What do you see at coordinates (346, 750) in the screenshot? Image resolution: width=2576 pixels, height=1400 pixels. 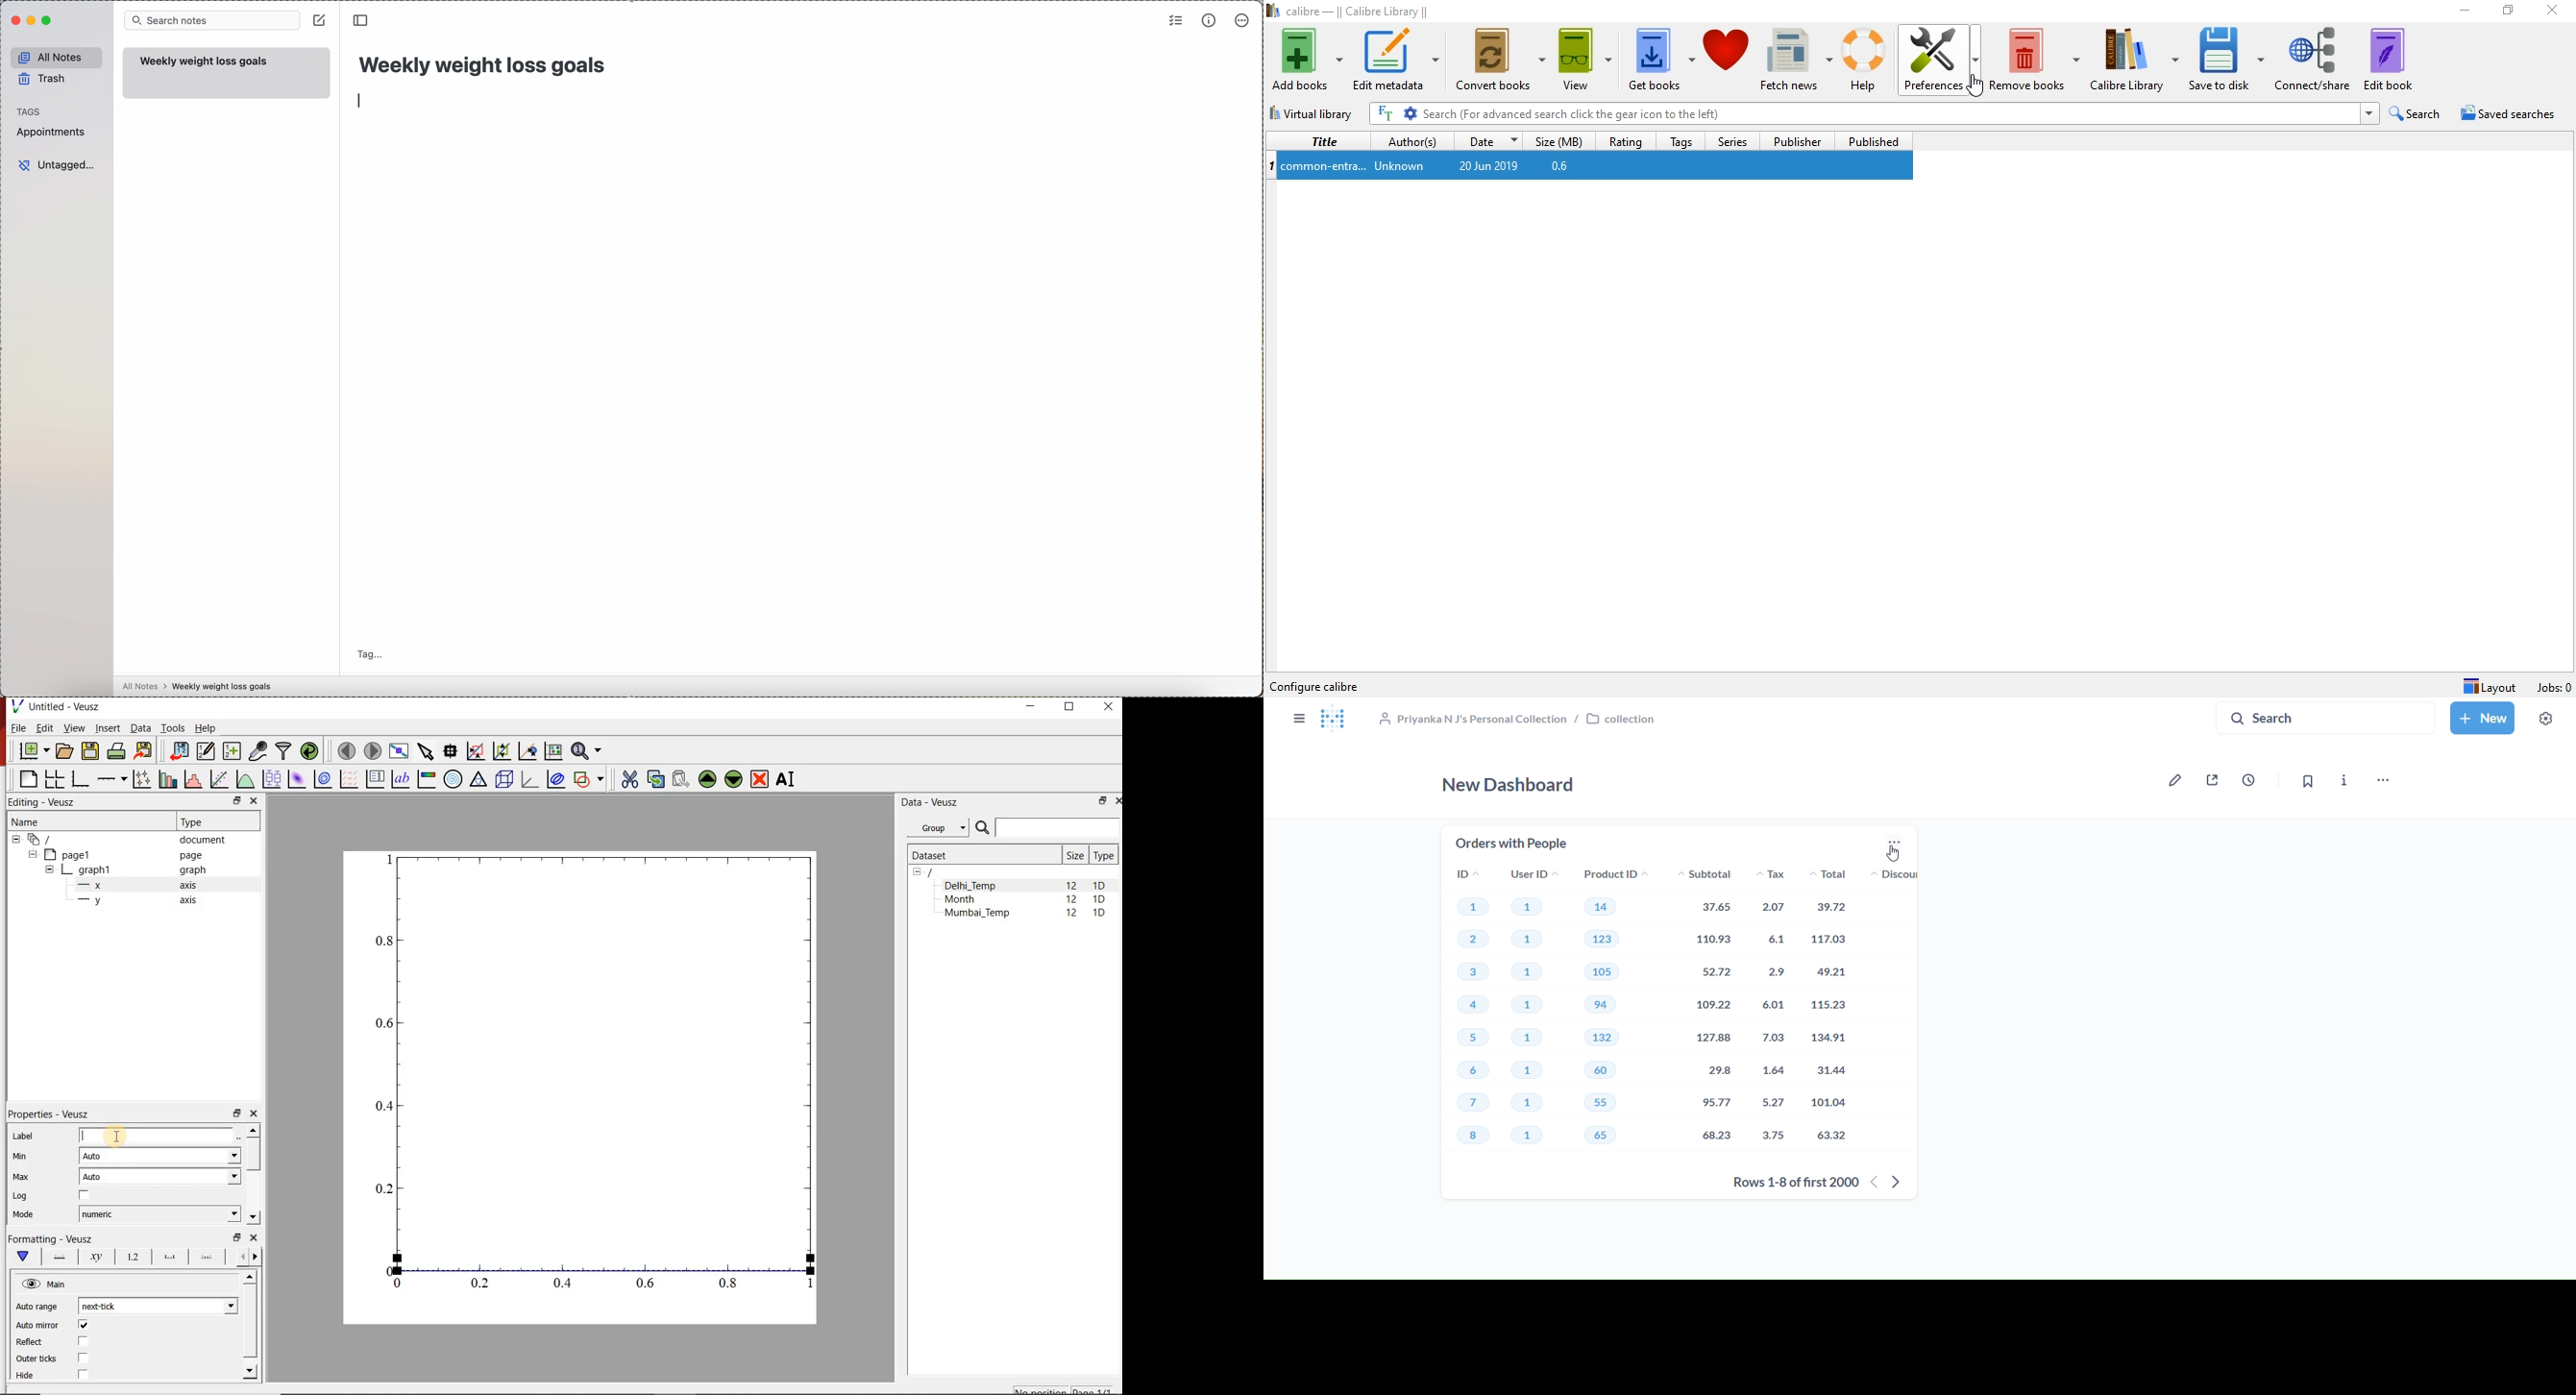 I see `move to the previous page` at bounding box center [346, 750].